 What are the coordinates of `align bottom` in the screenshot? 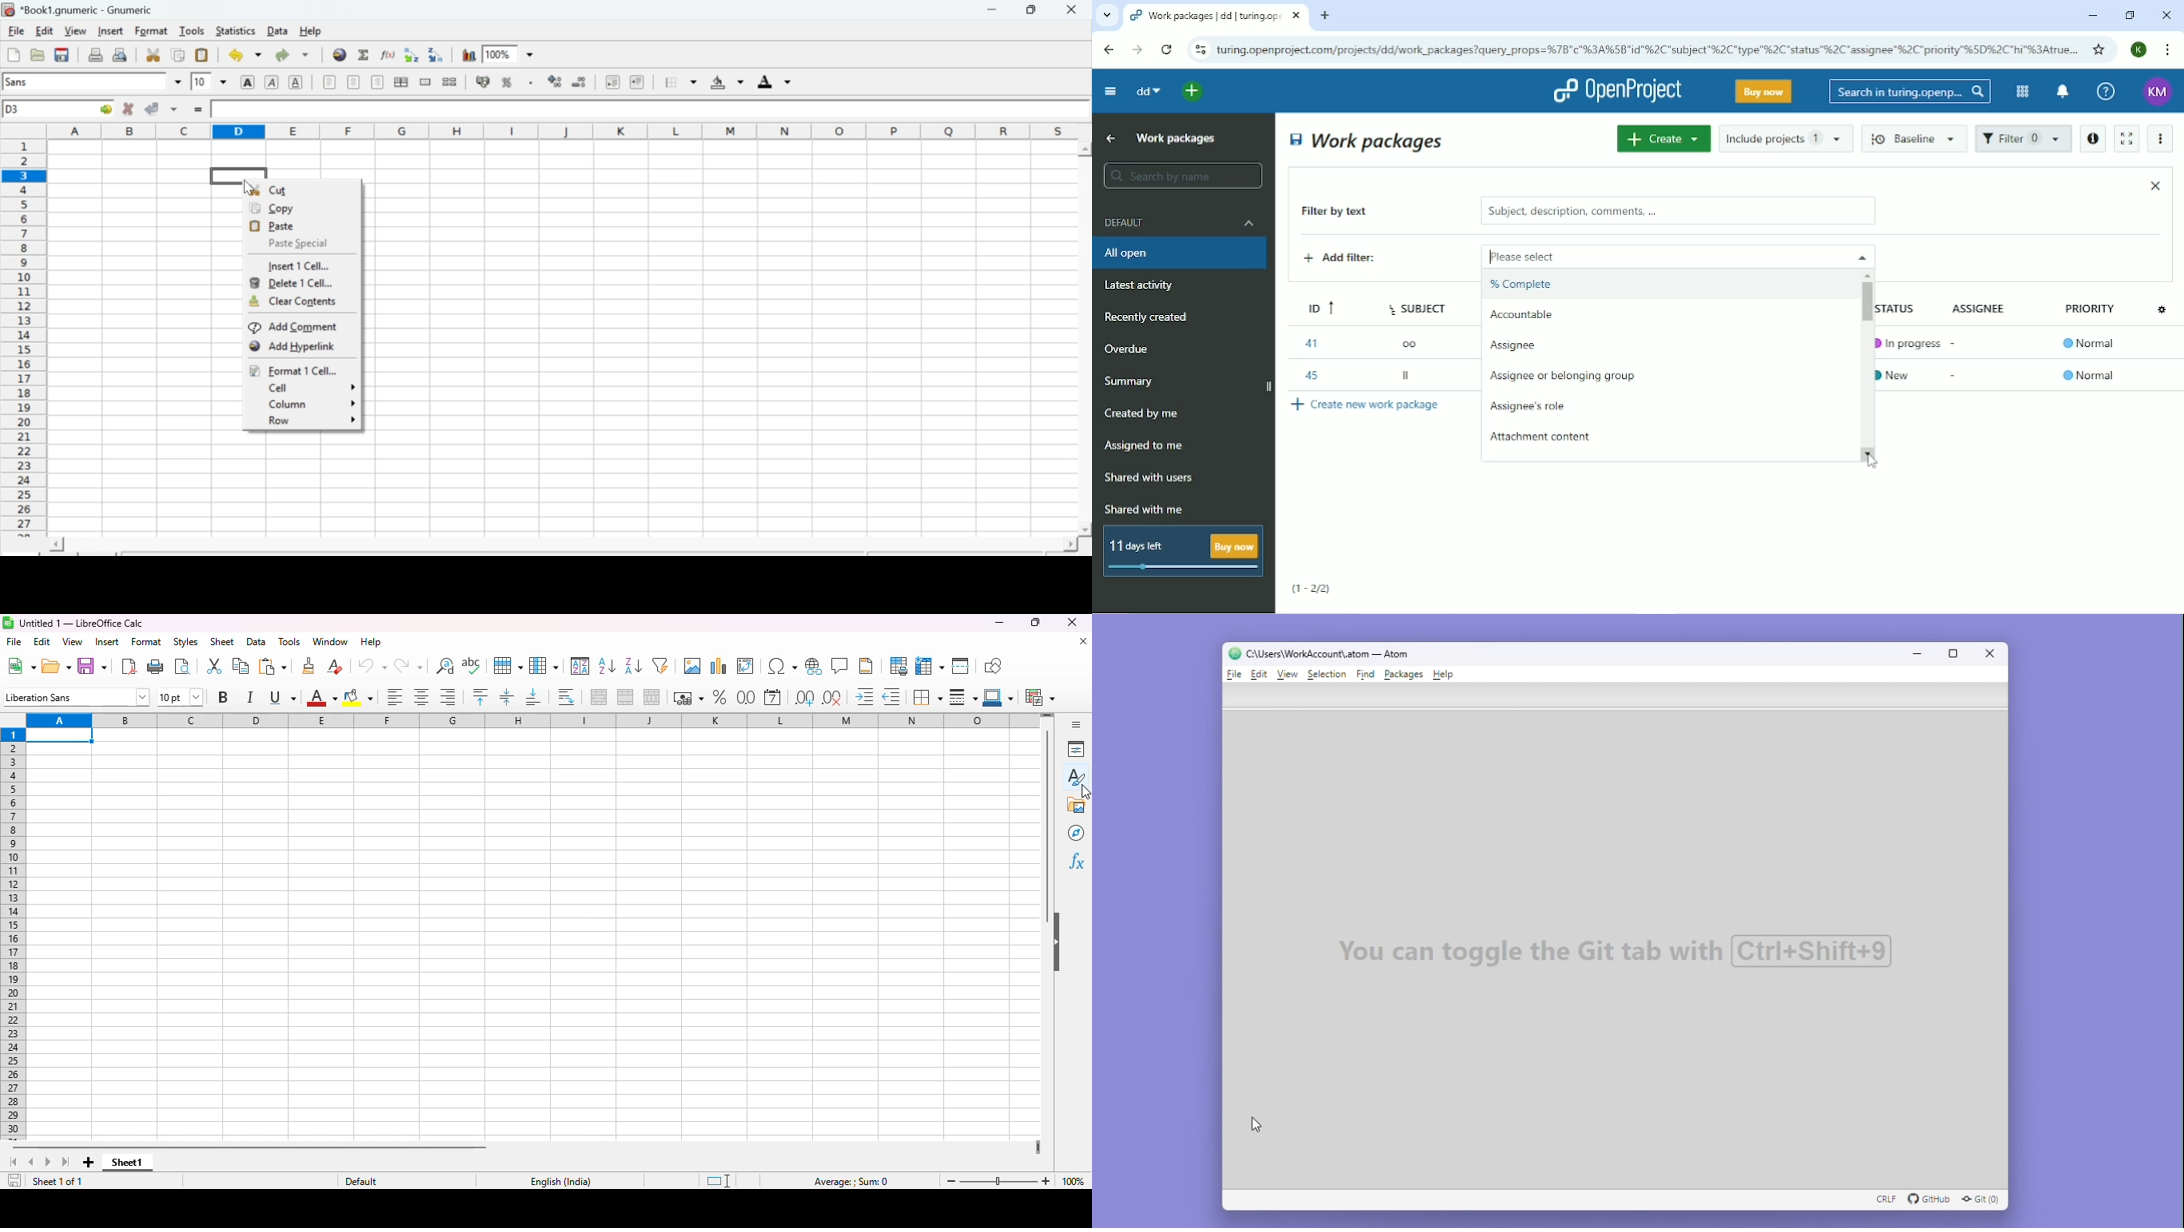 It's located at (532, 697).